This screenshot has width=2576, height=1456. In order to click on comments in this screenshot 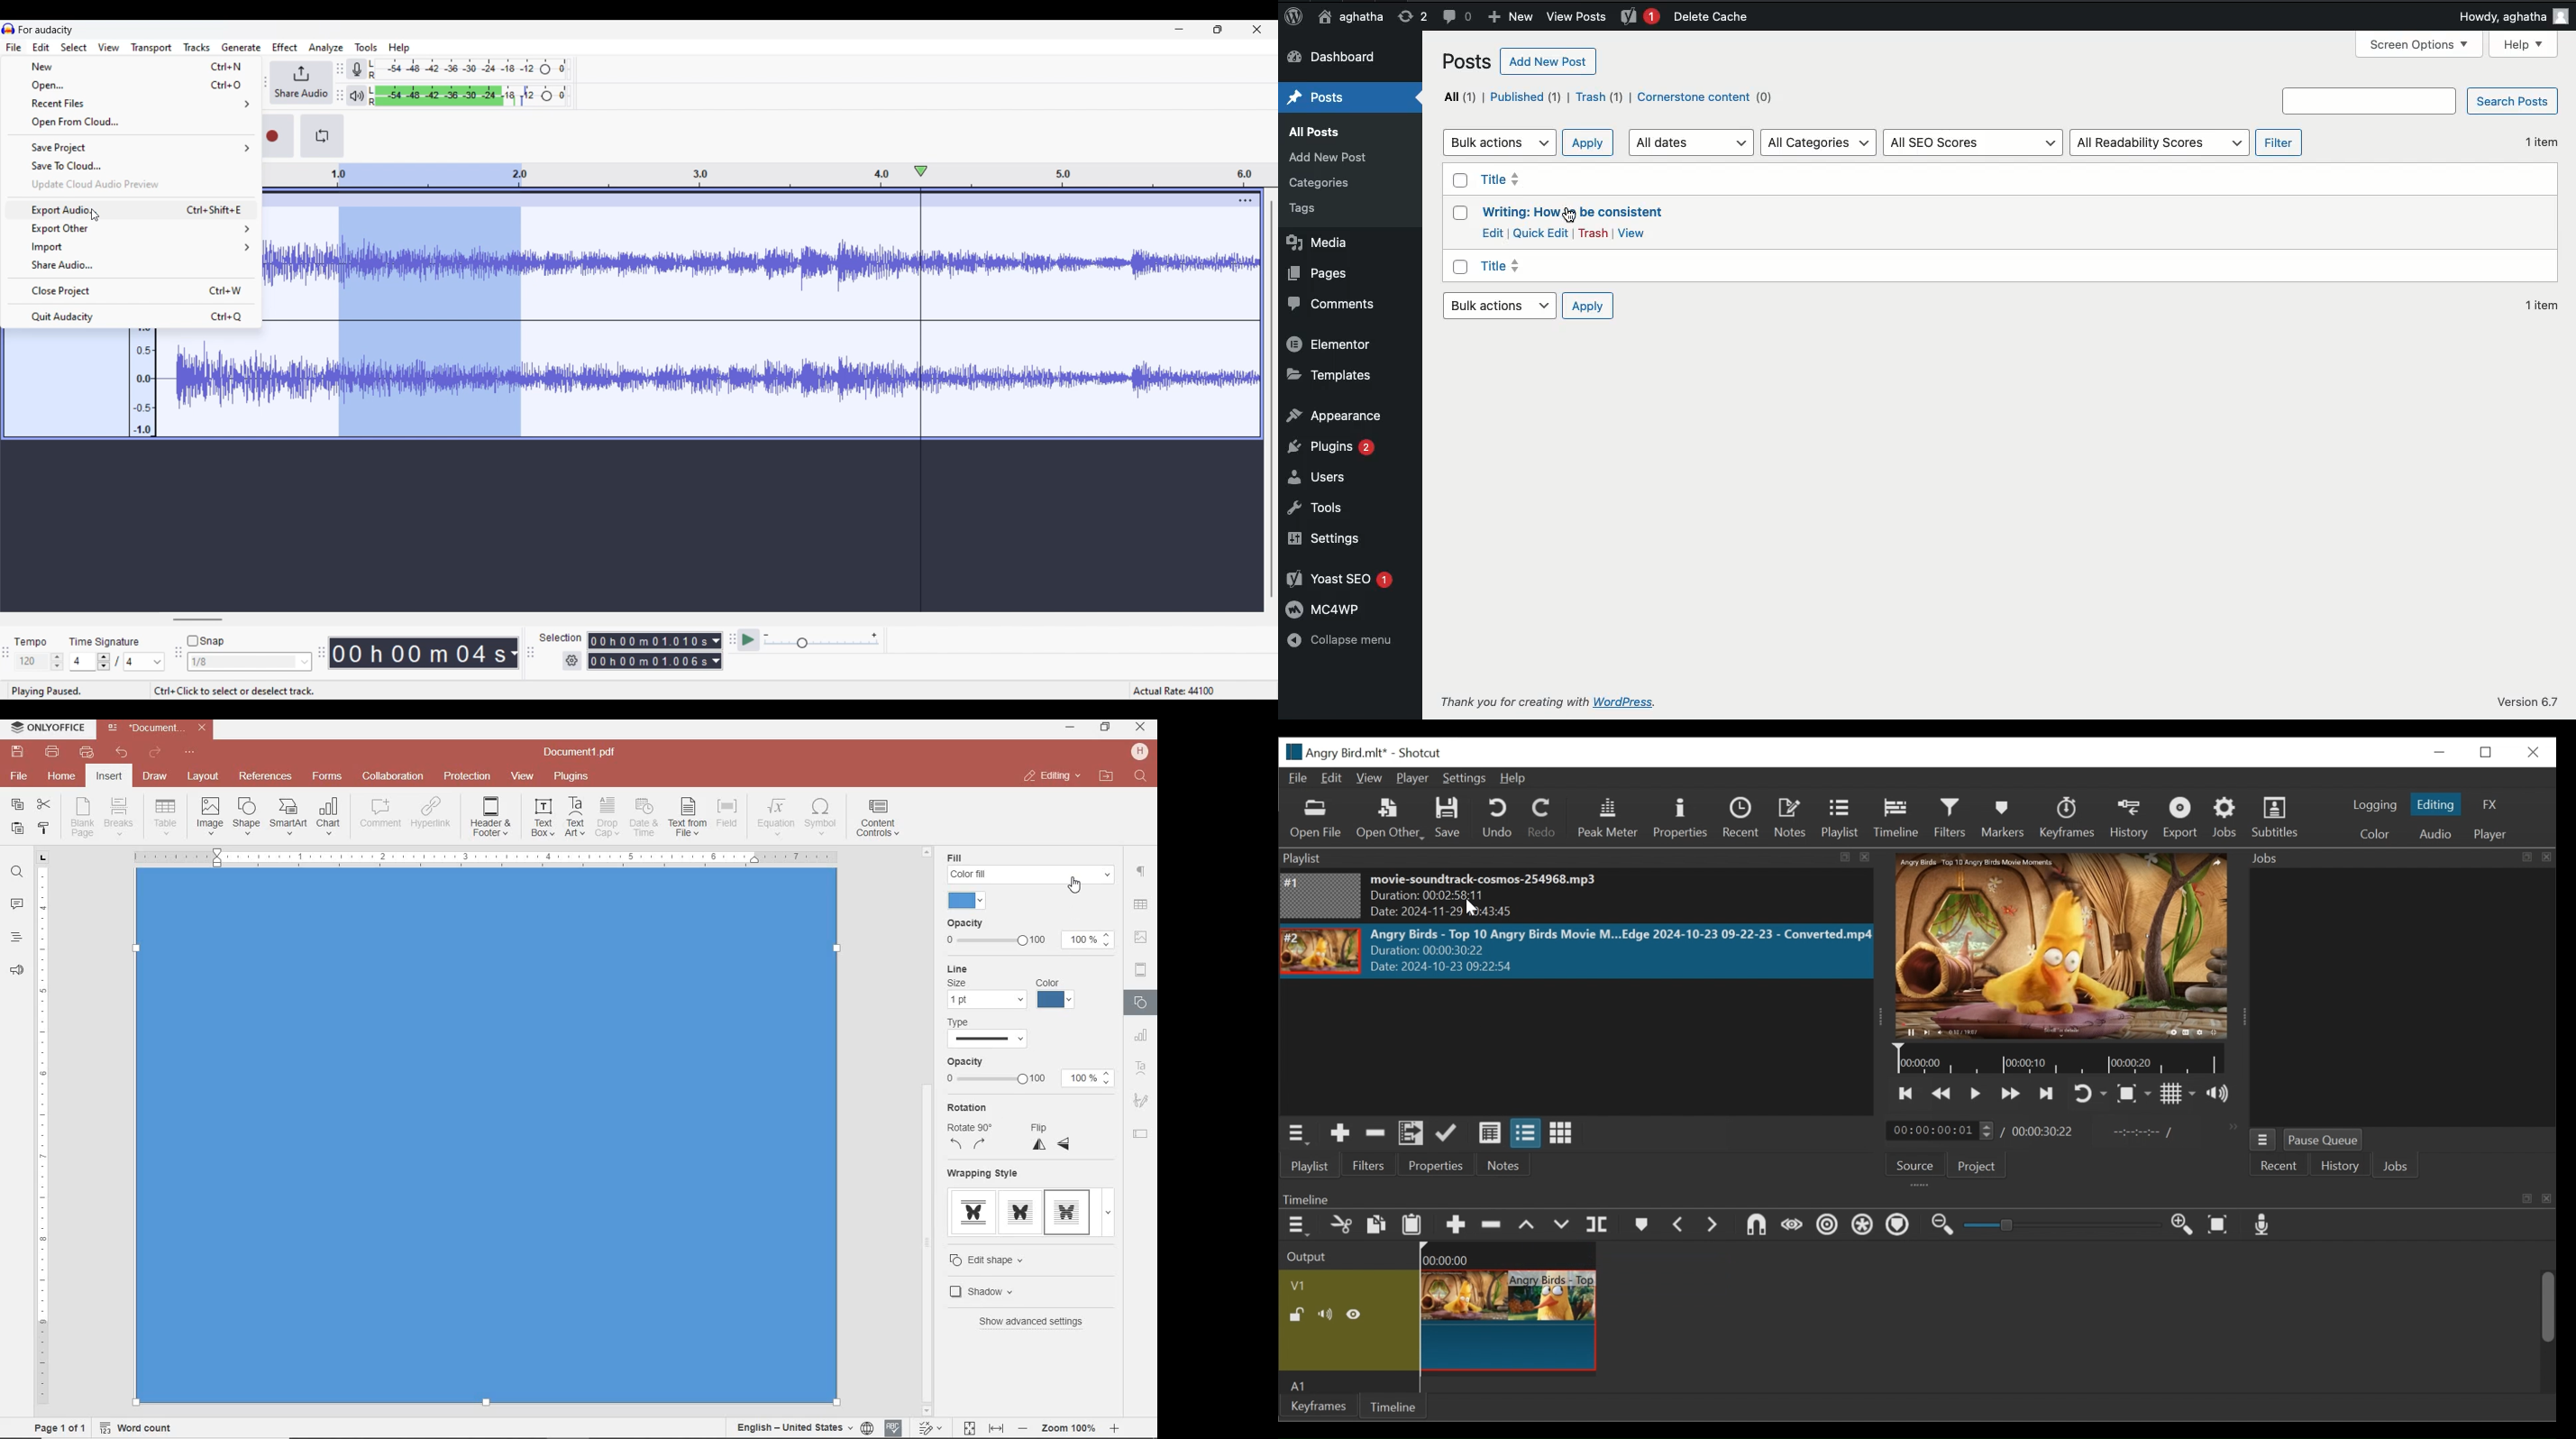, I will do `click(17, 905)`.